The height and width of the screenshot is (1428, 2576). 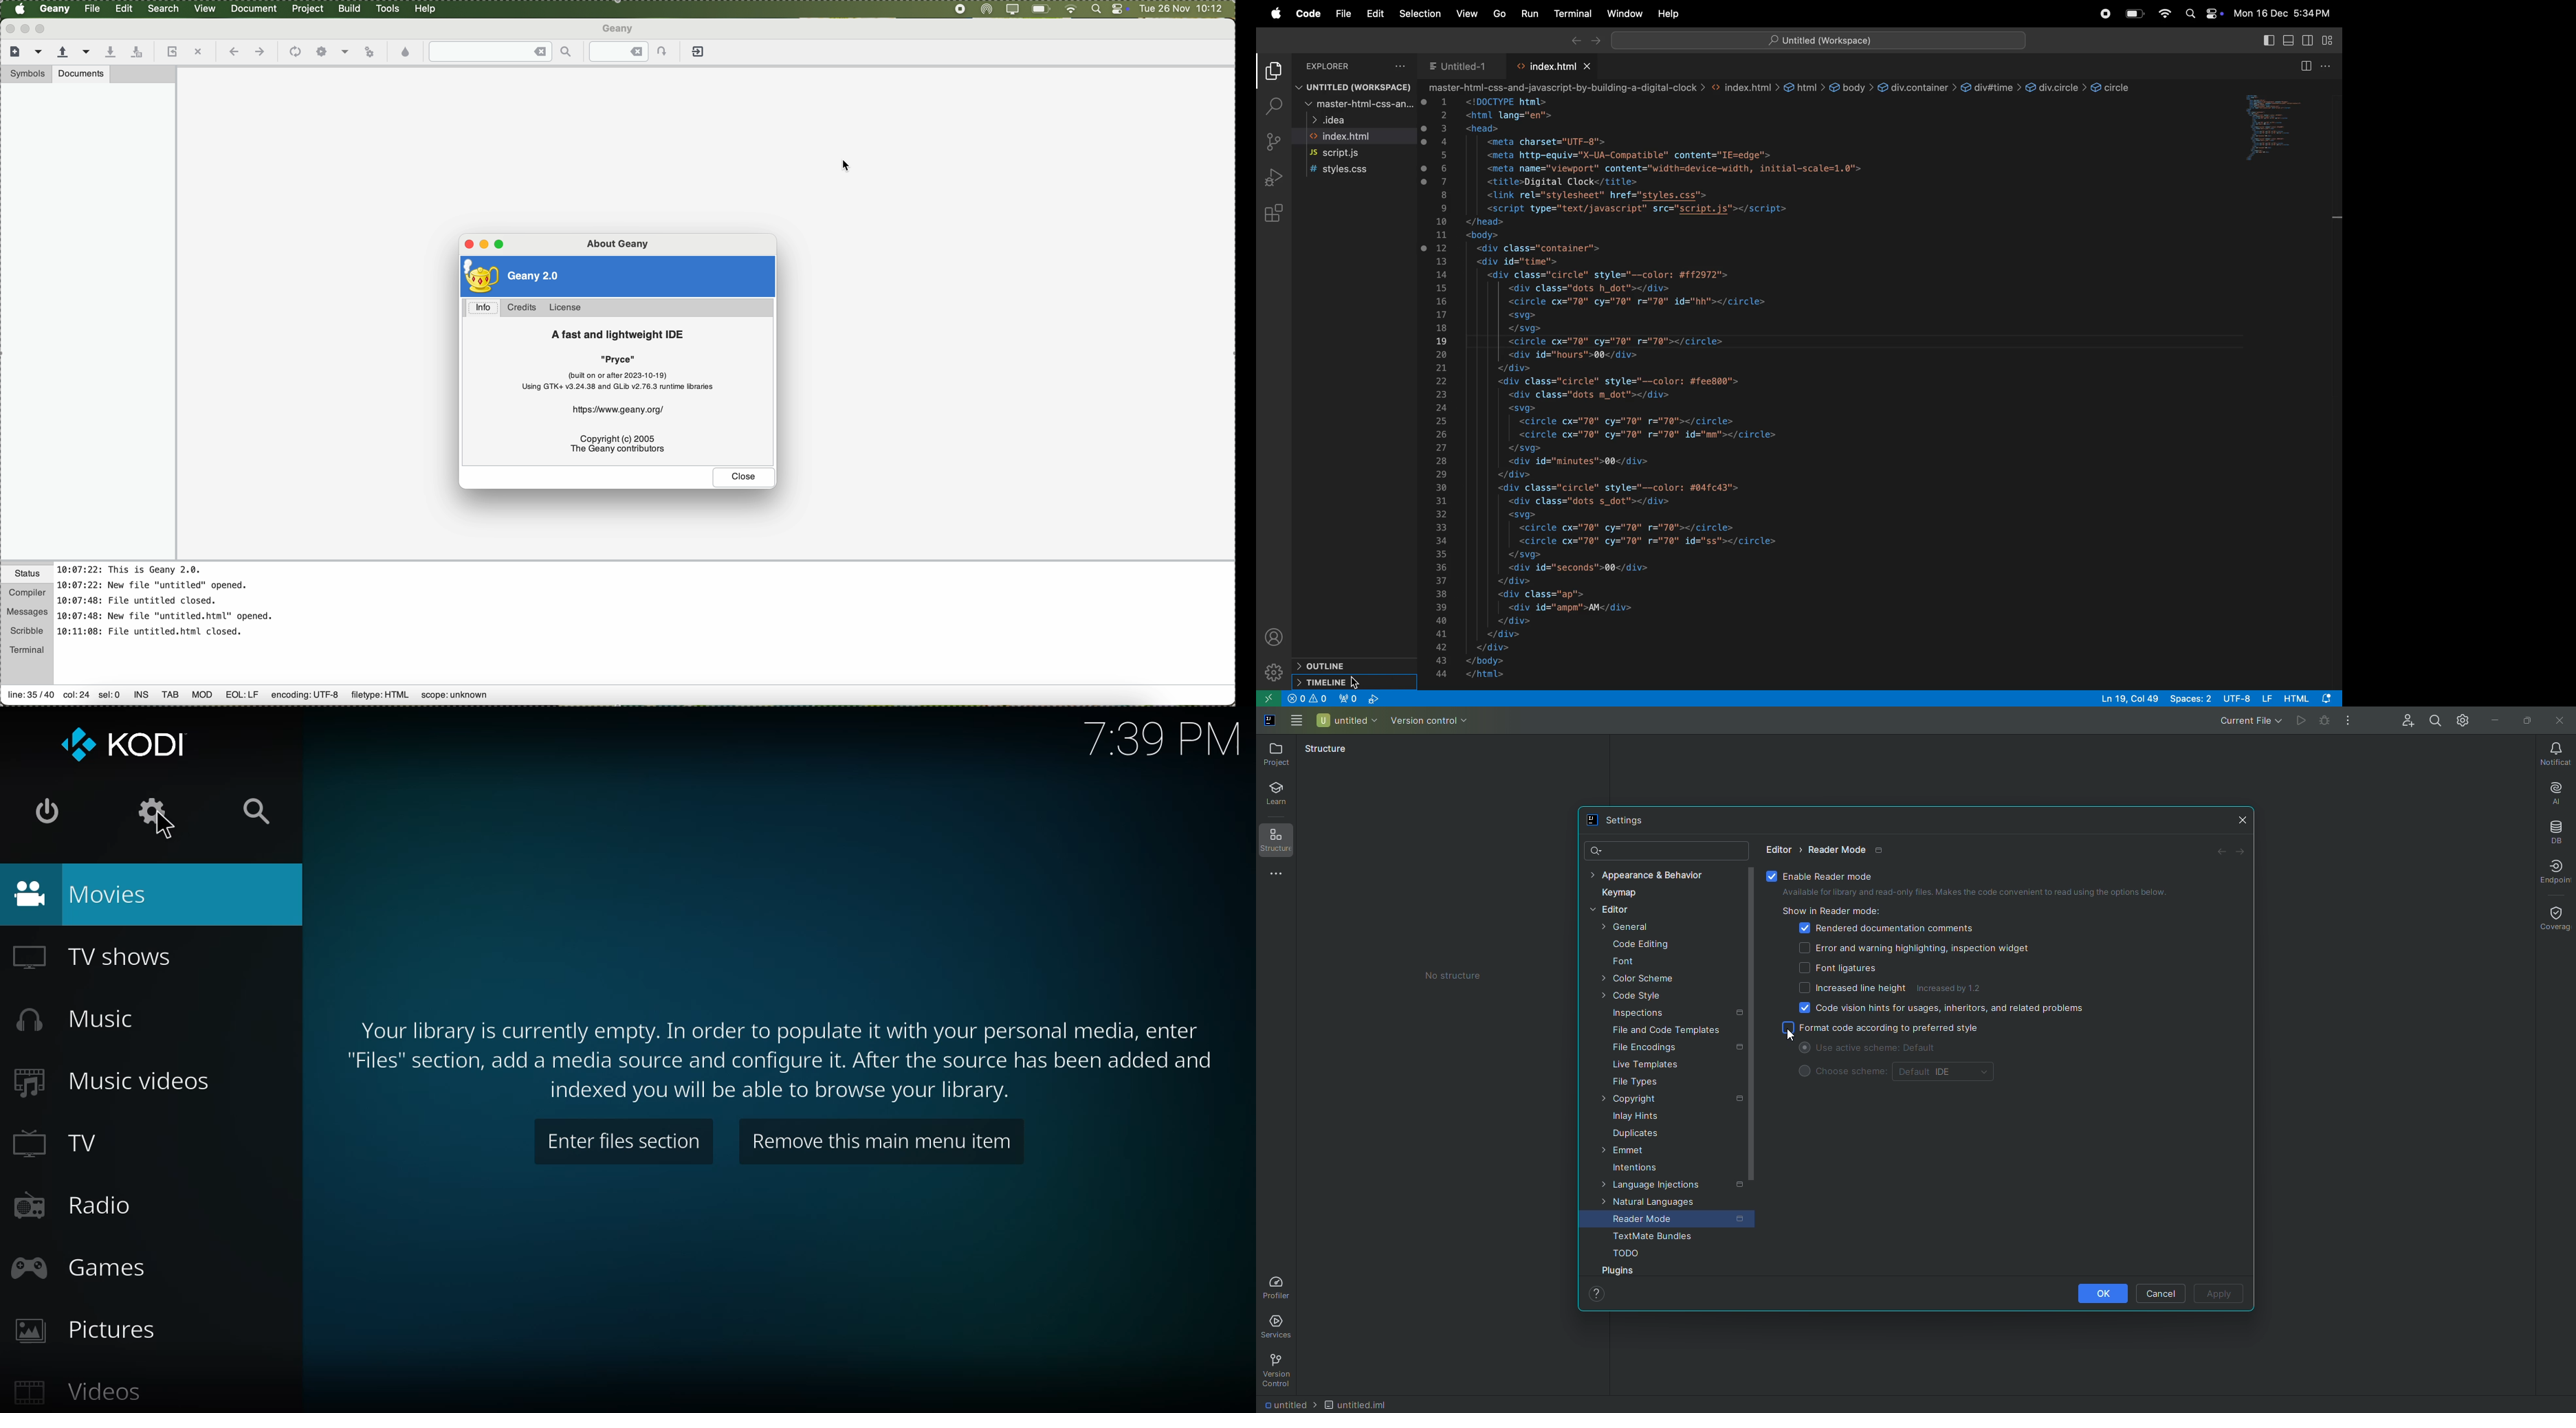 I want to click on Increased by 1.2, so click(x=1955, y=987).